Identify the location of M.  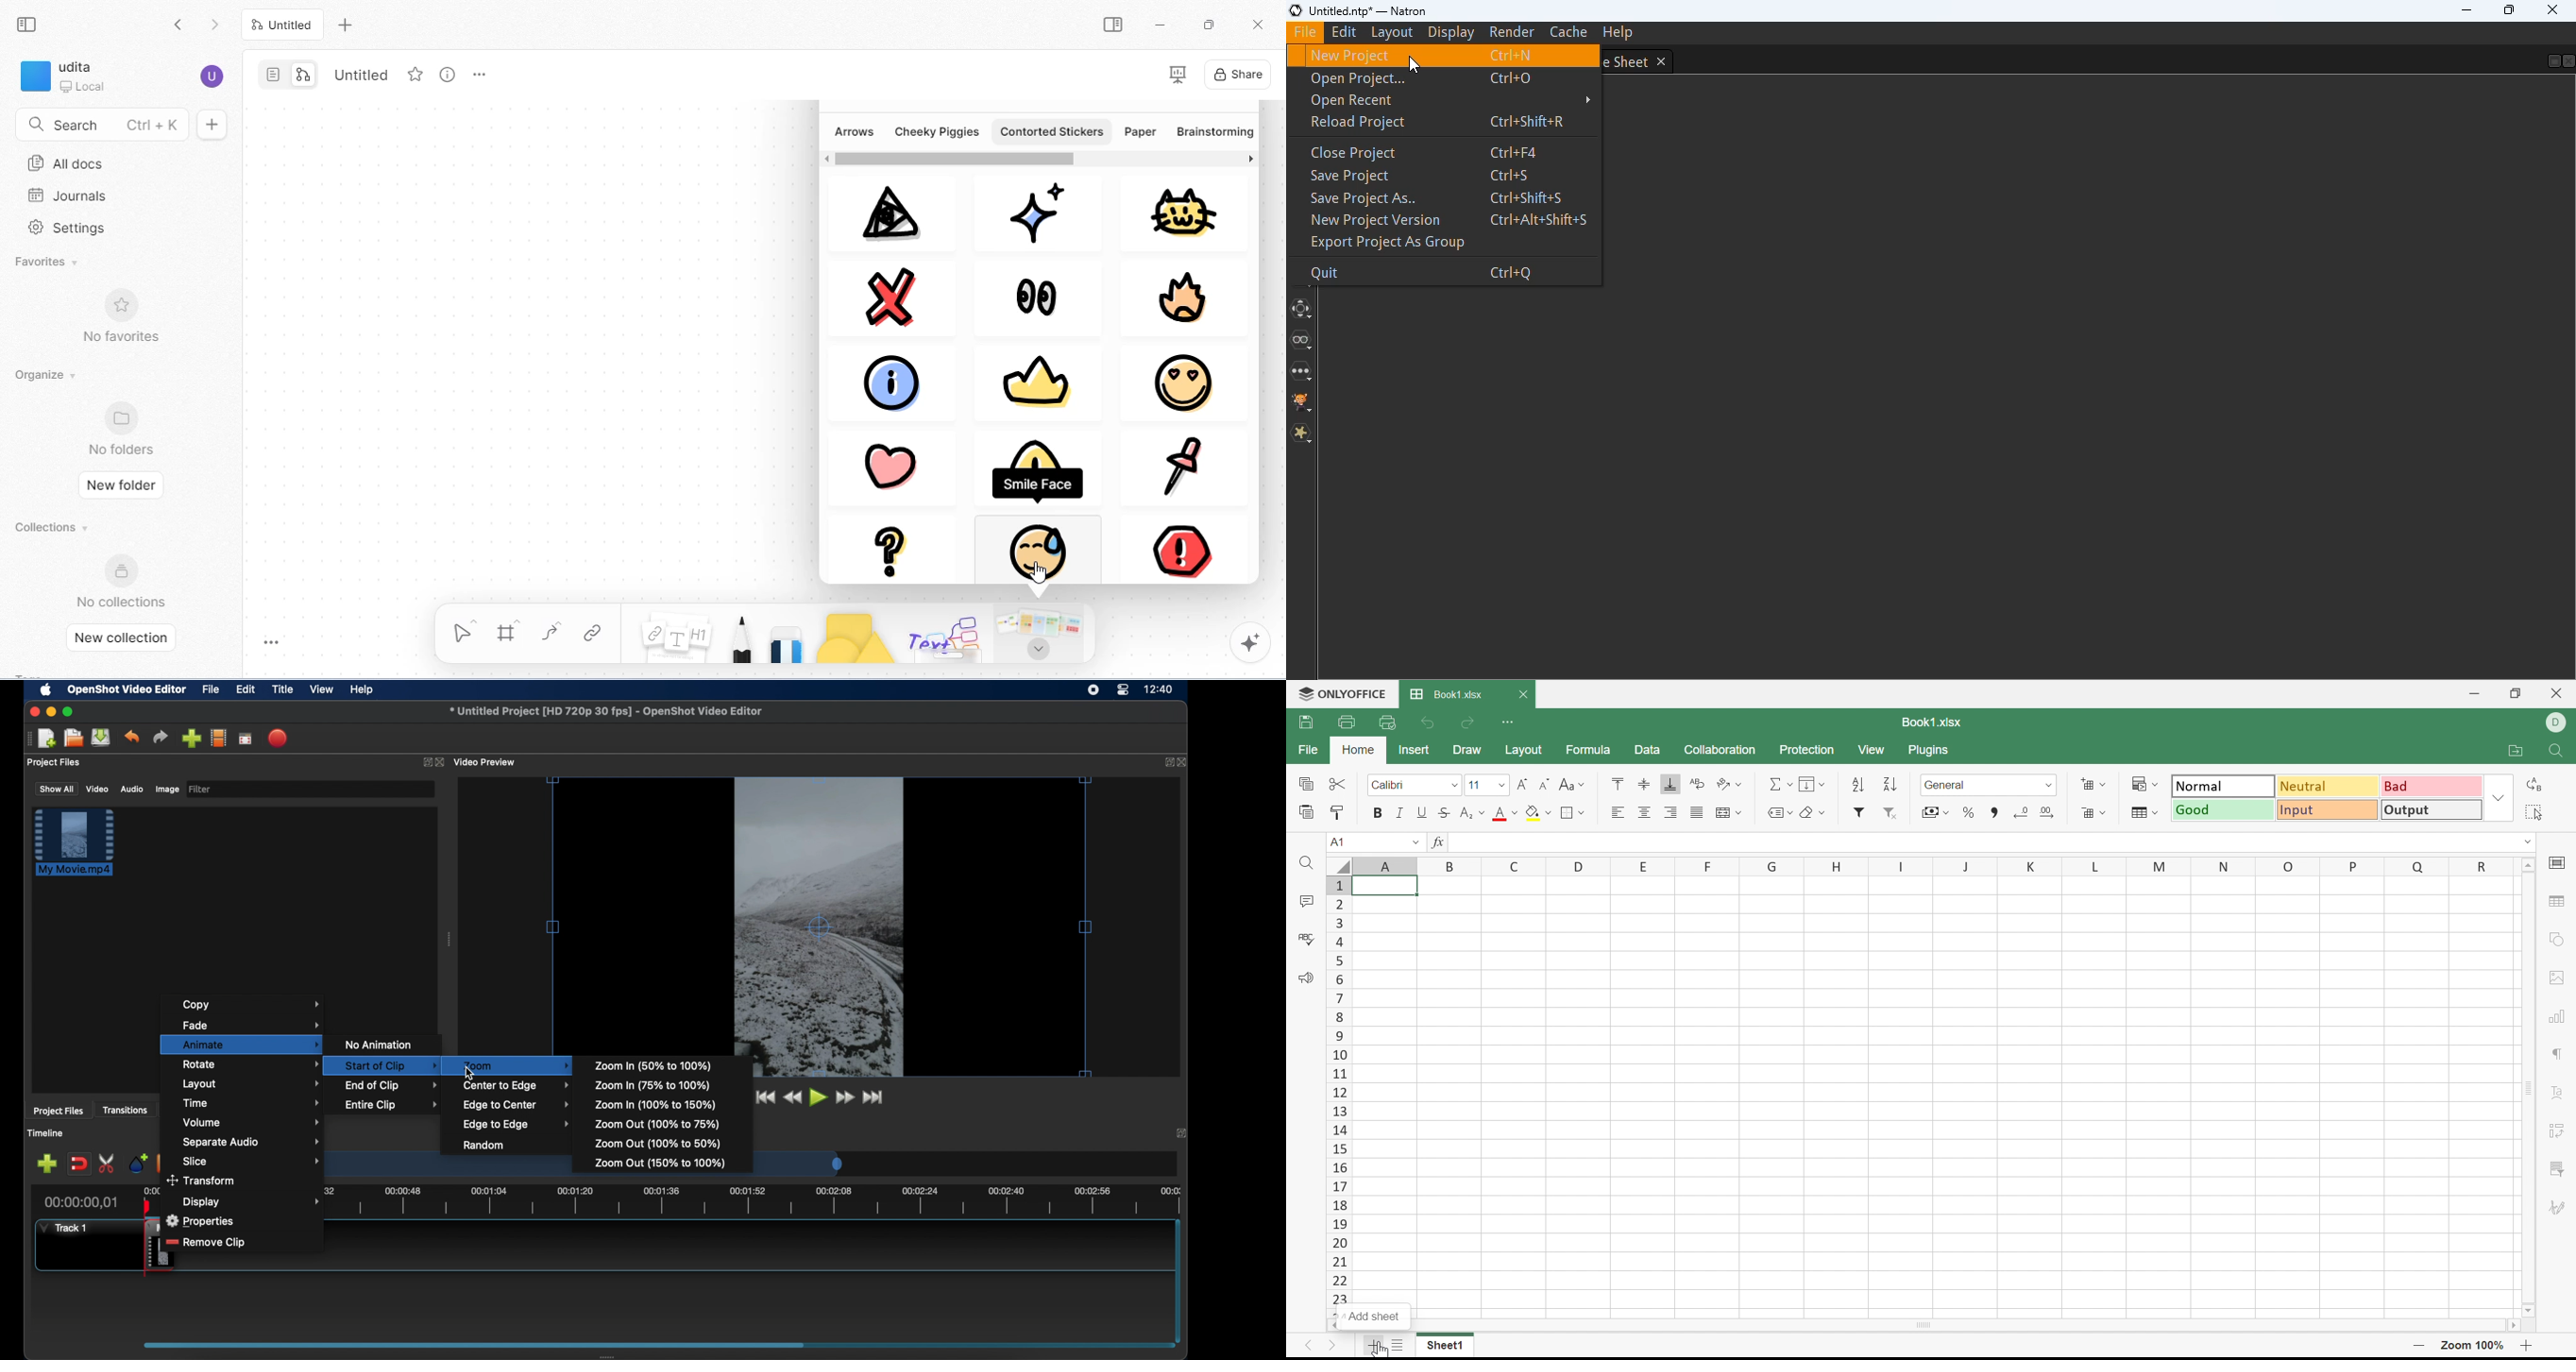
(2161, 867).